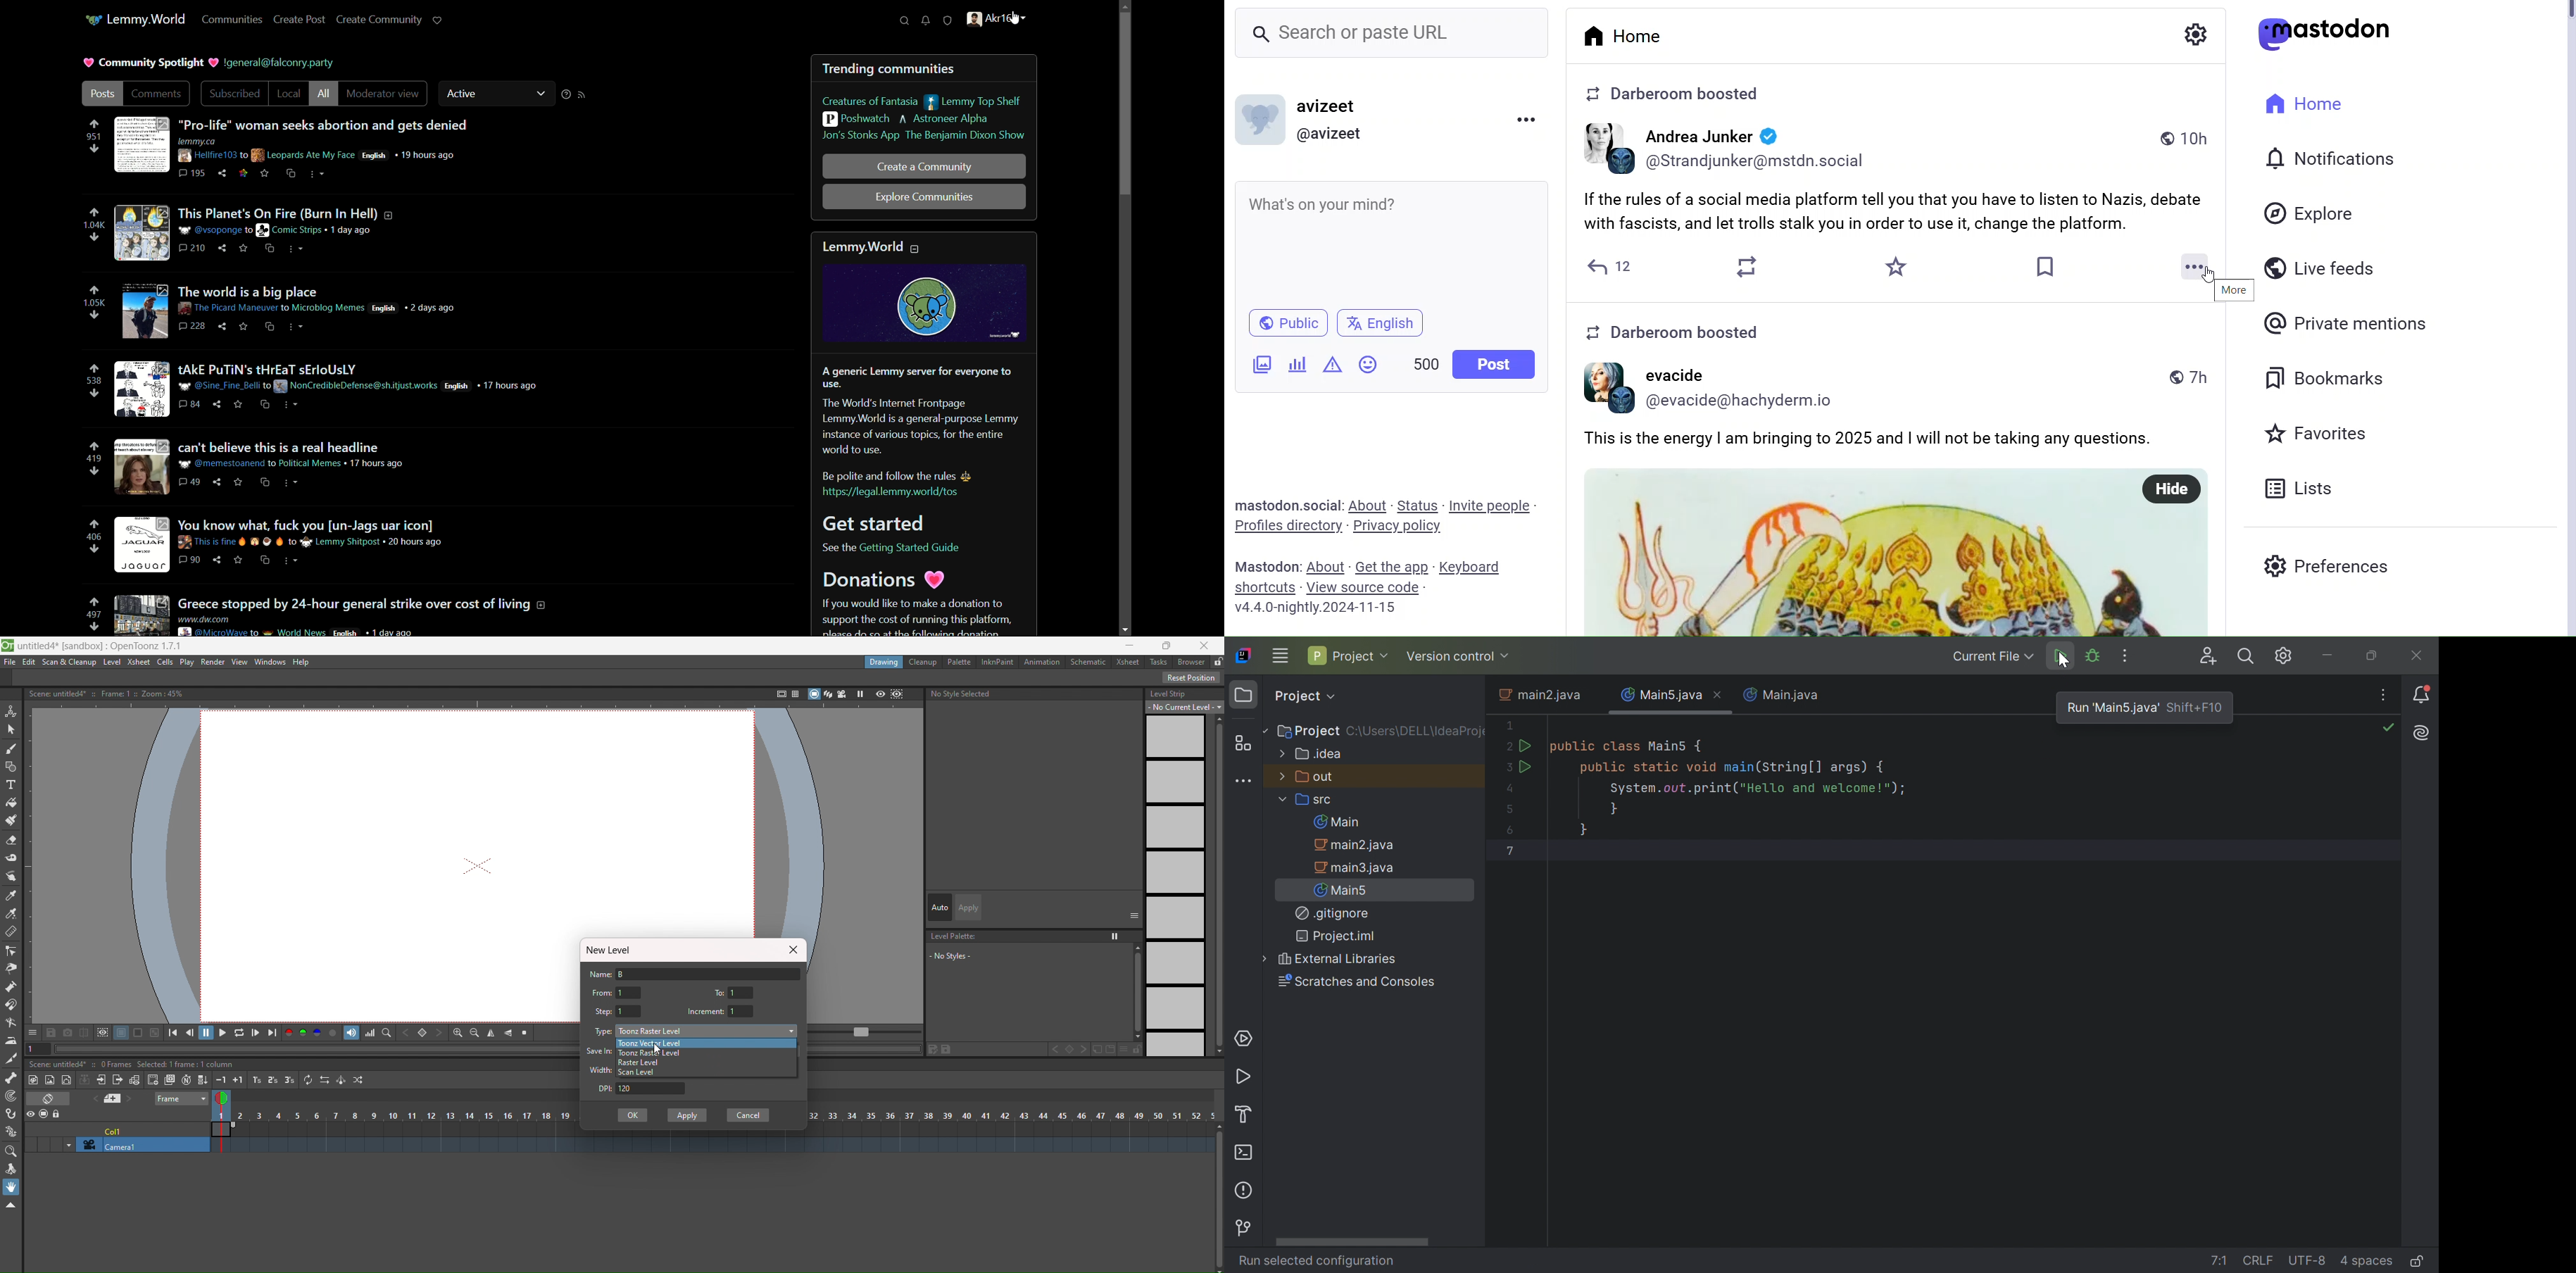 This screenshot has width=2576, height=1288. What do you see at coordinates (2304, 104) in the screenshot?
I see `Home` at bounding box center [2304, 104].